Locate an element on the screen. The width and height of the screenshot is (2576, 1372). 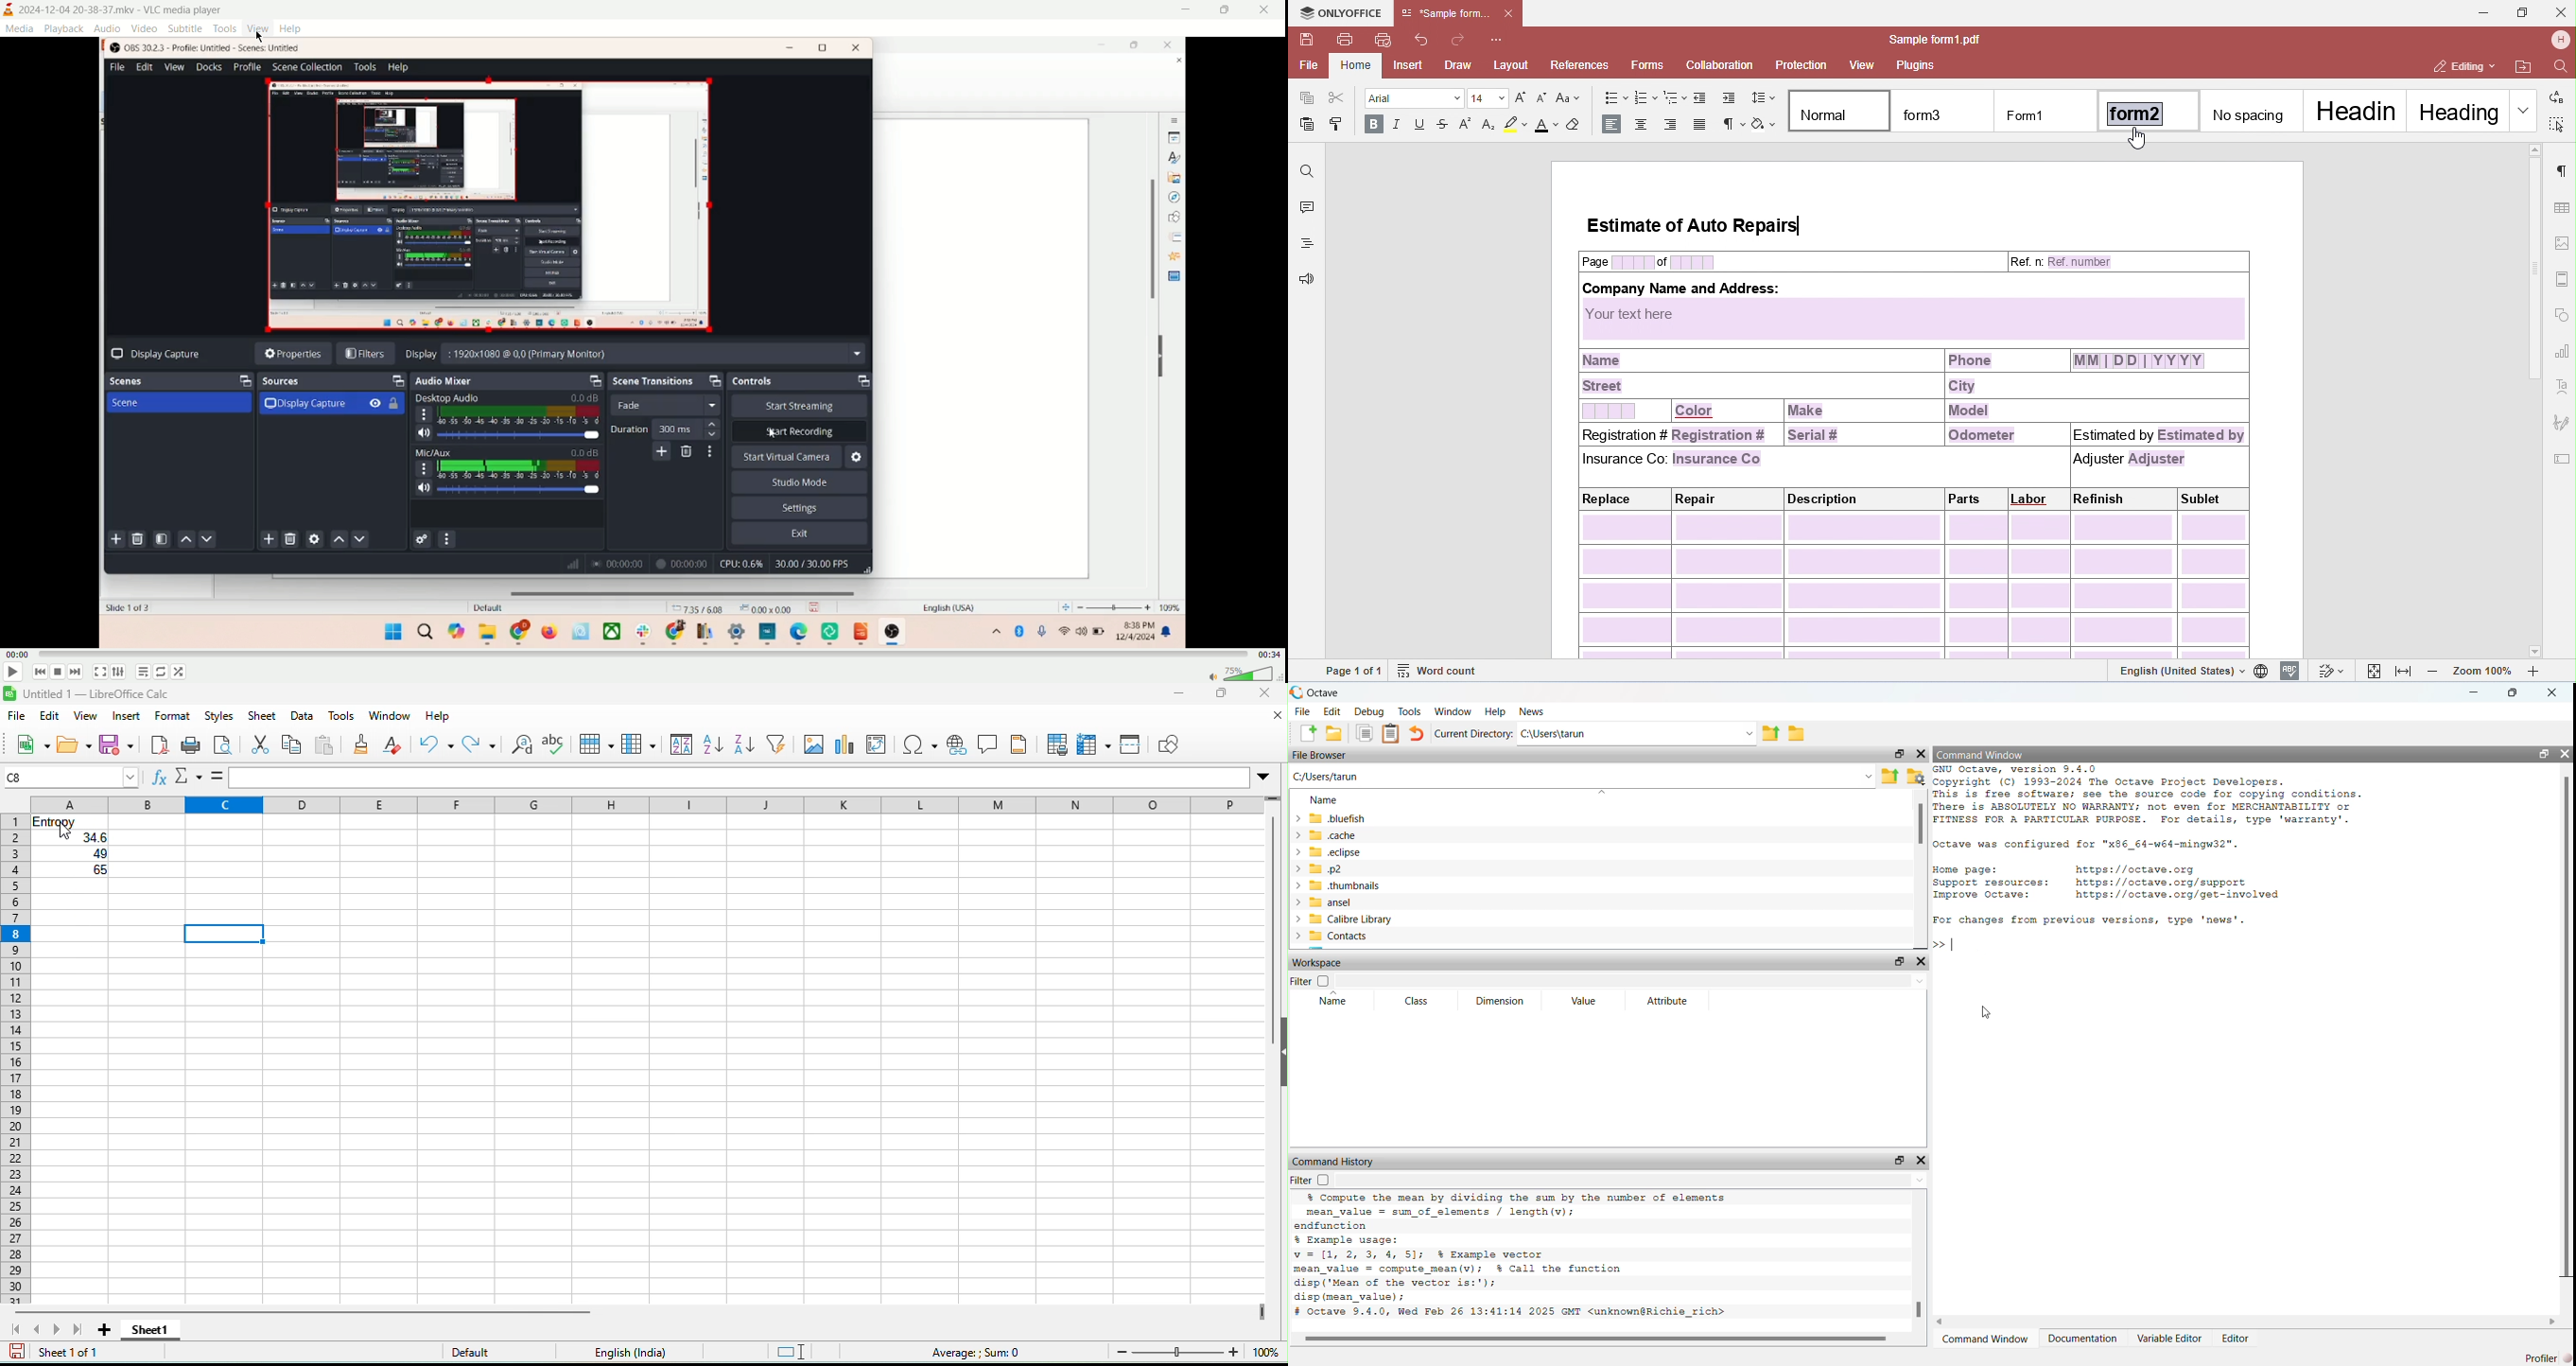
headers and footers is located at coordinates (1024, 746).